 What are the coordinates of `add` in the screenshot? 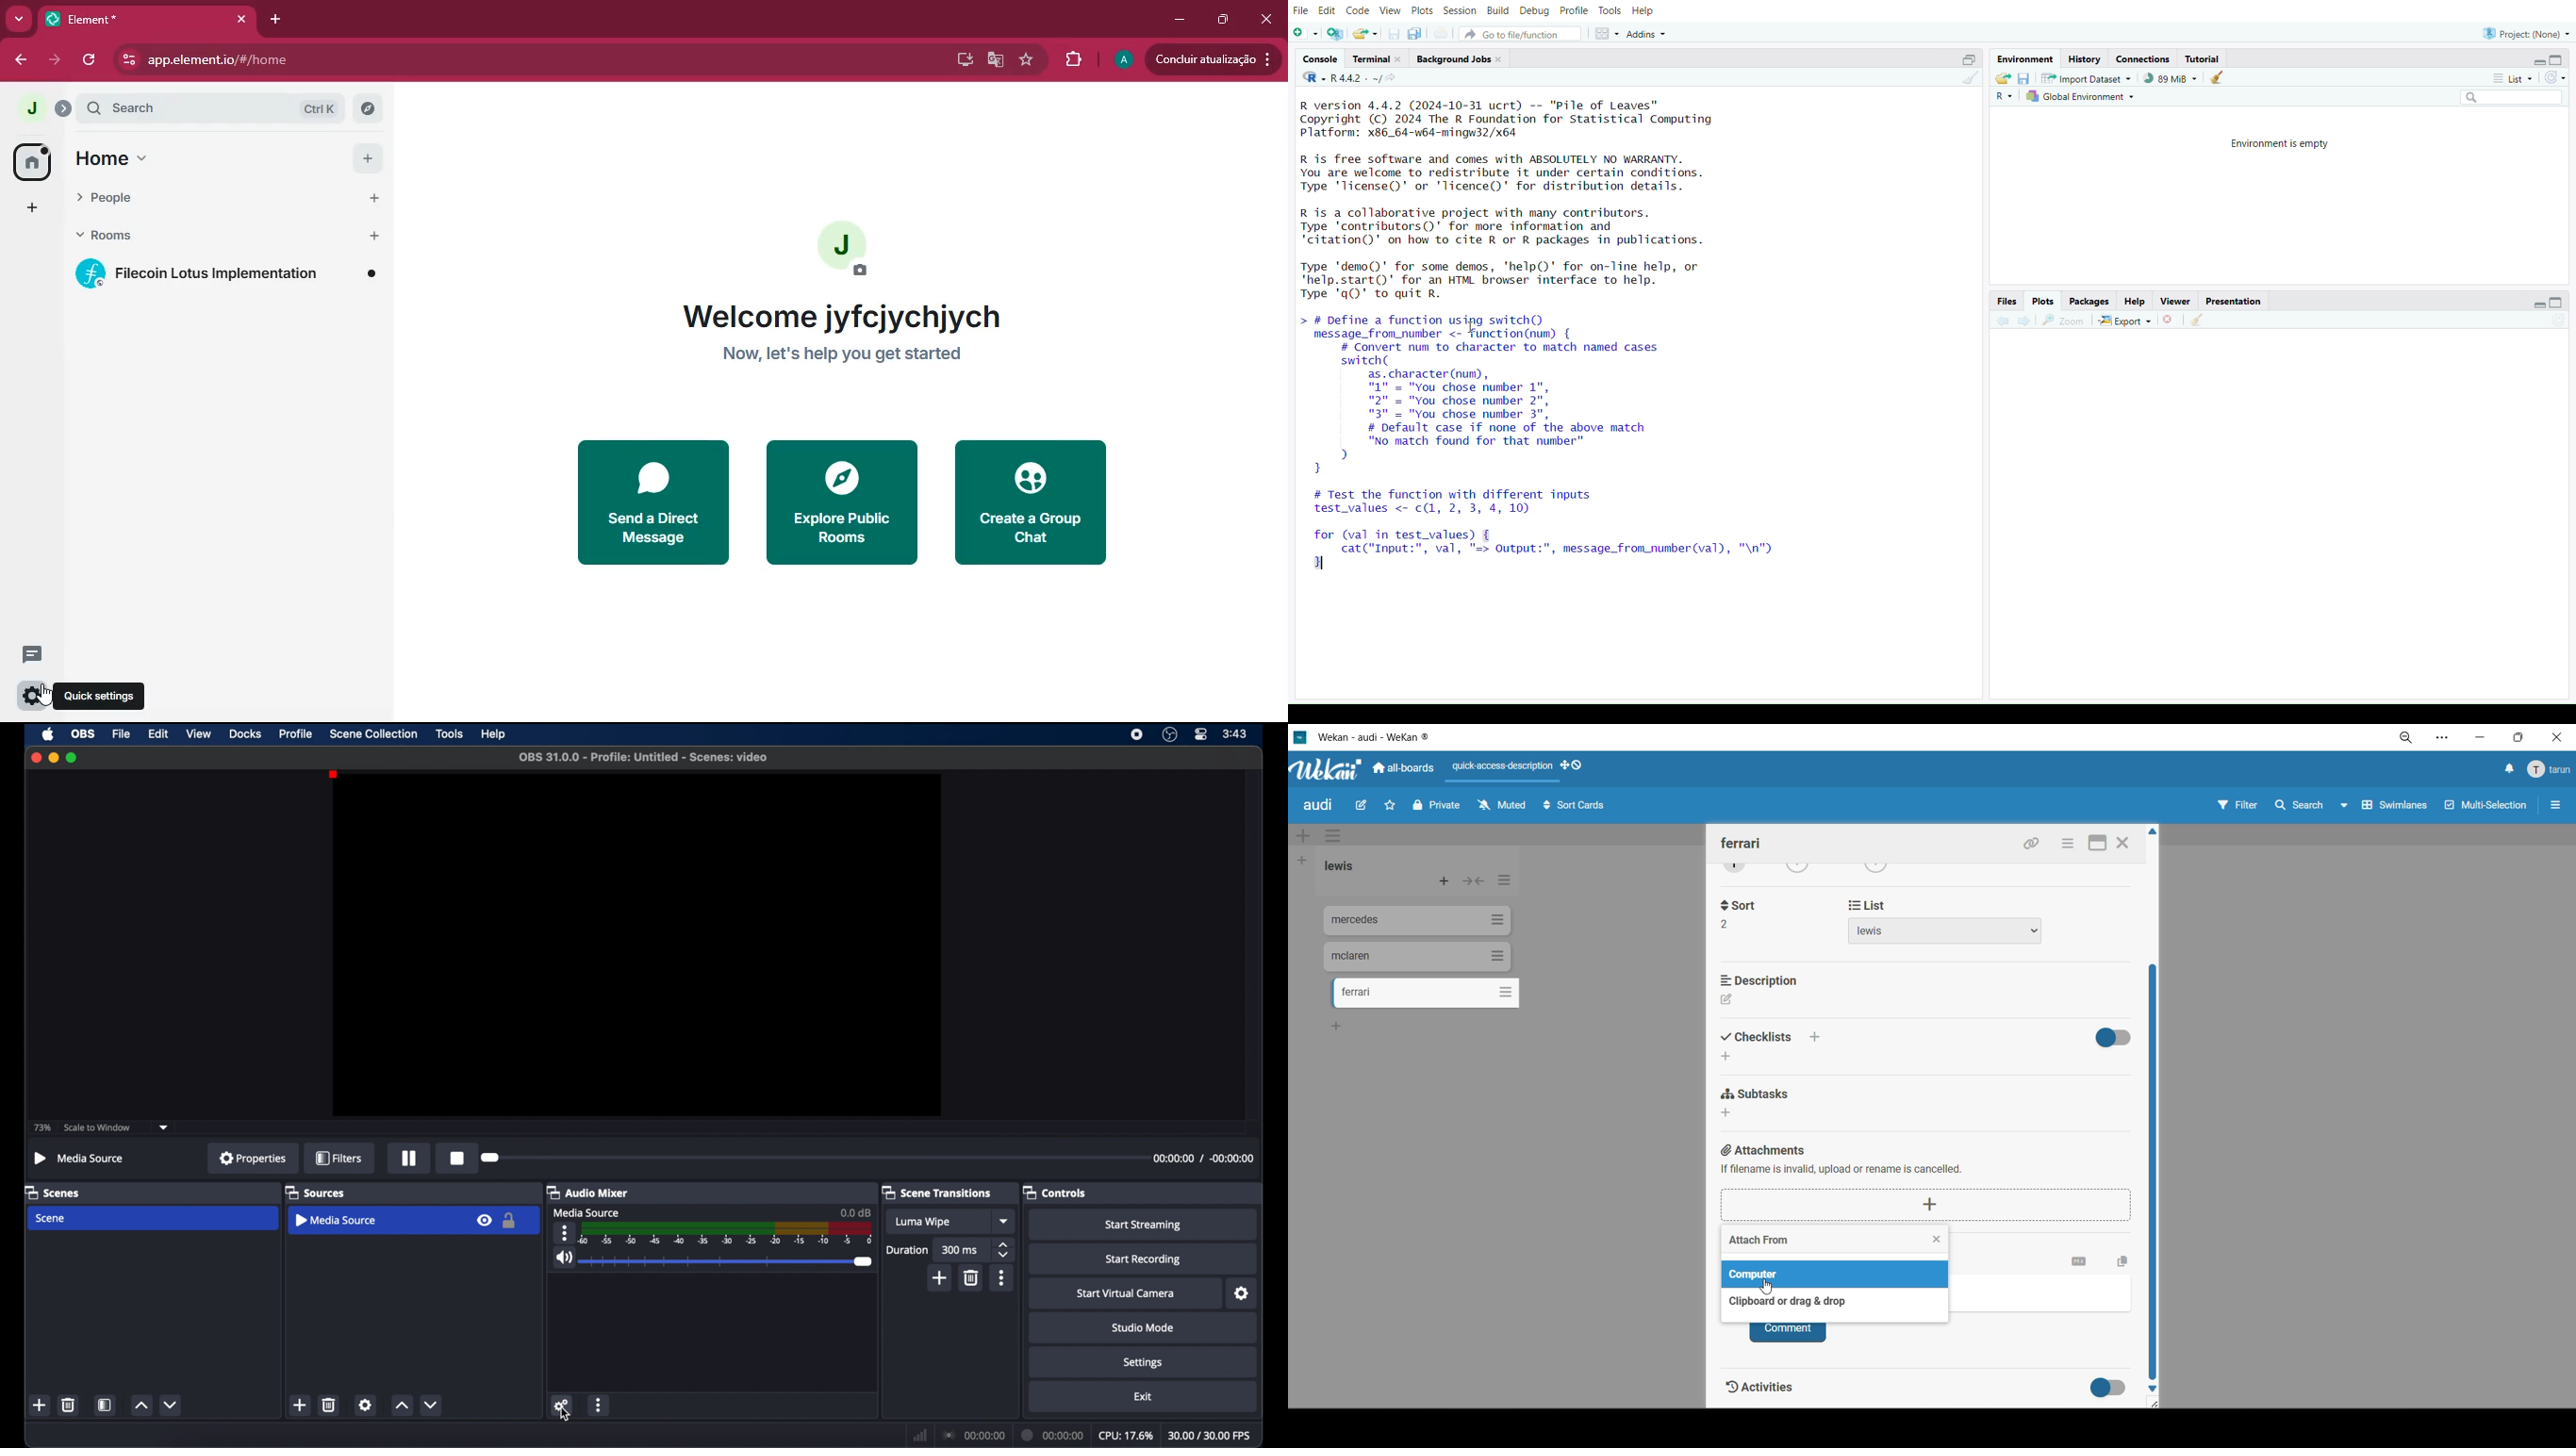 It's located at (941, 1278).